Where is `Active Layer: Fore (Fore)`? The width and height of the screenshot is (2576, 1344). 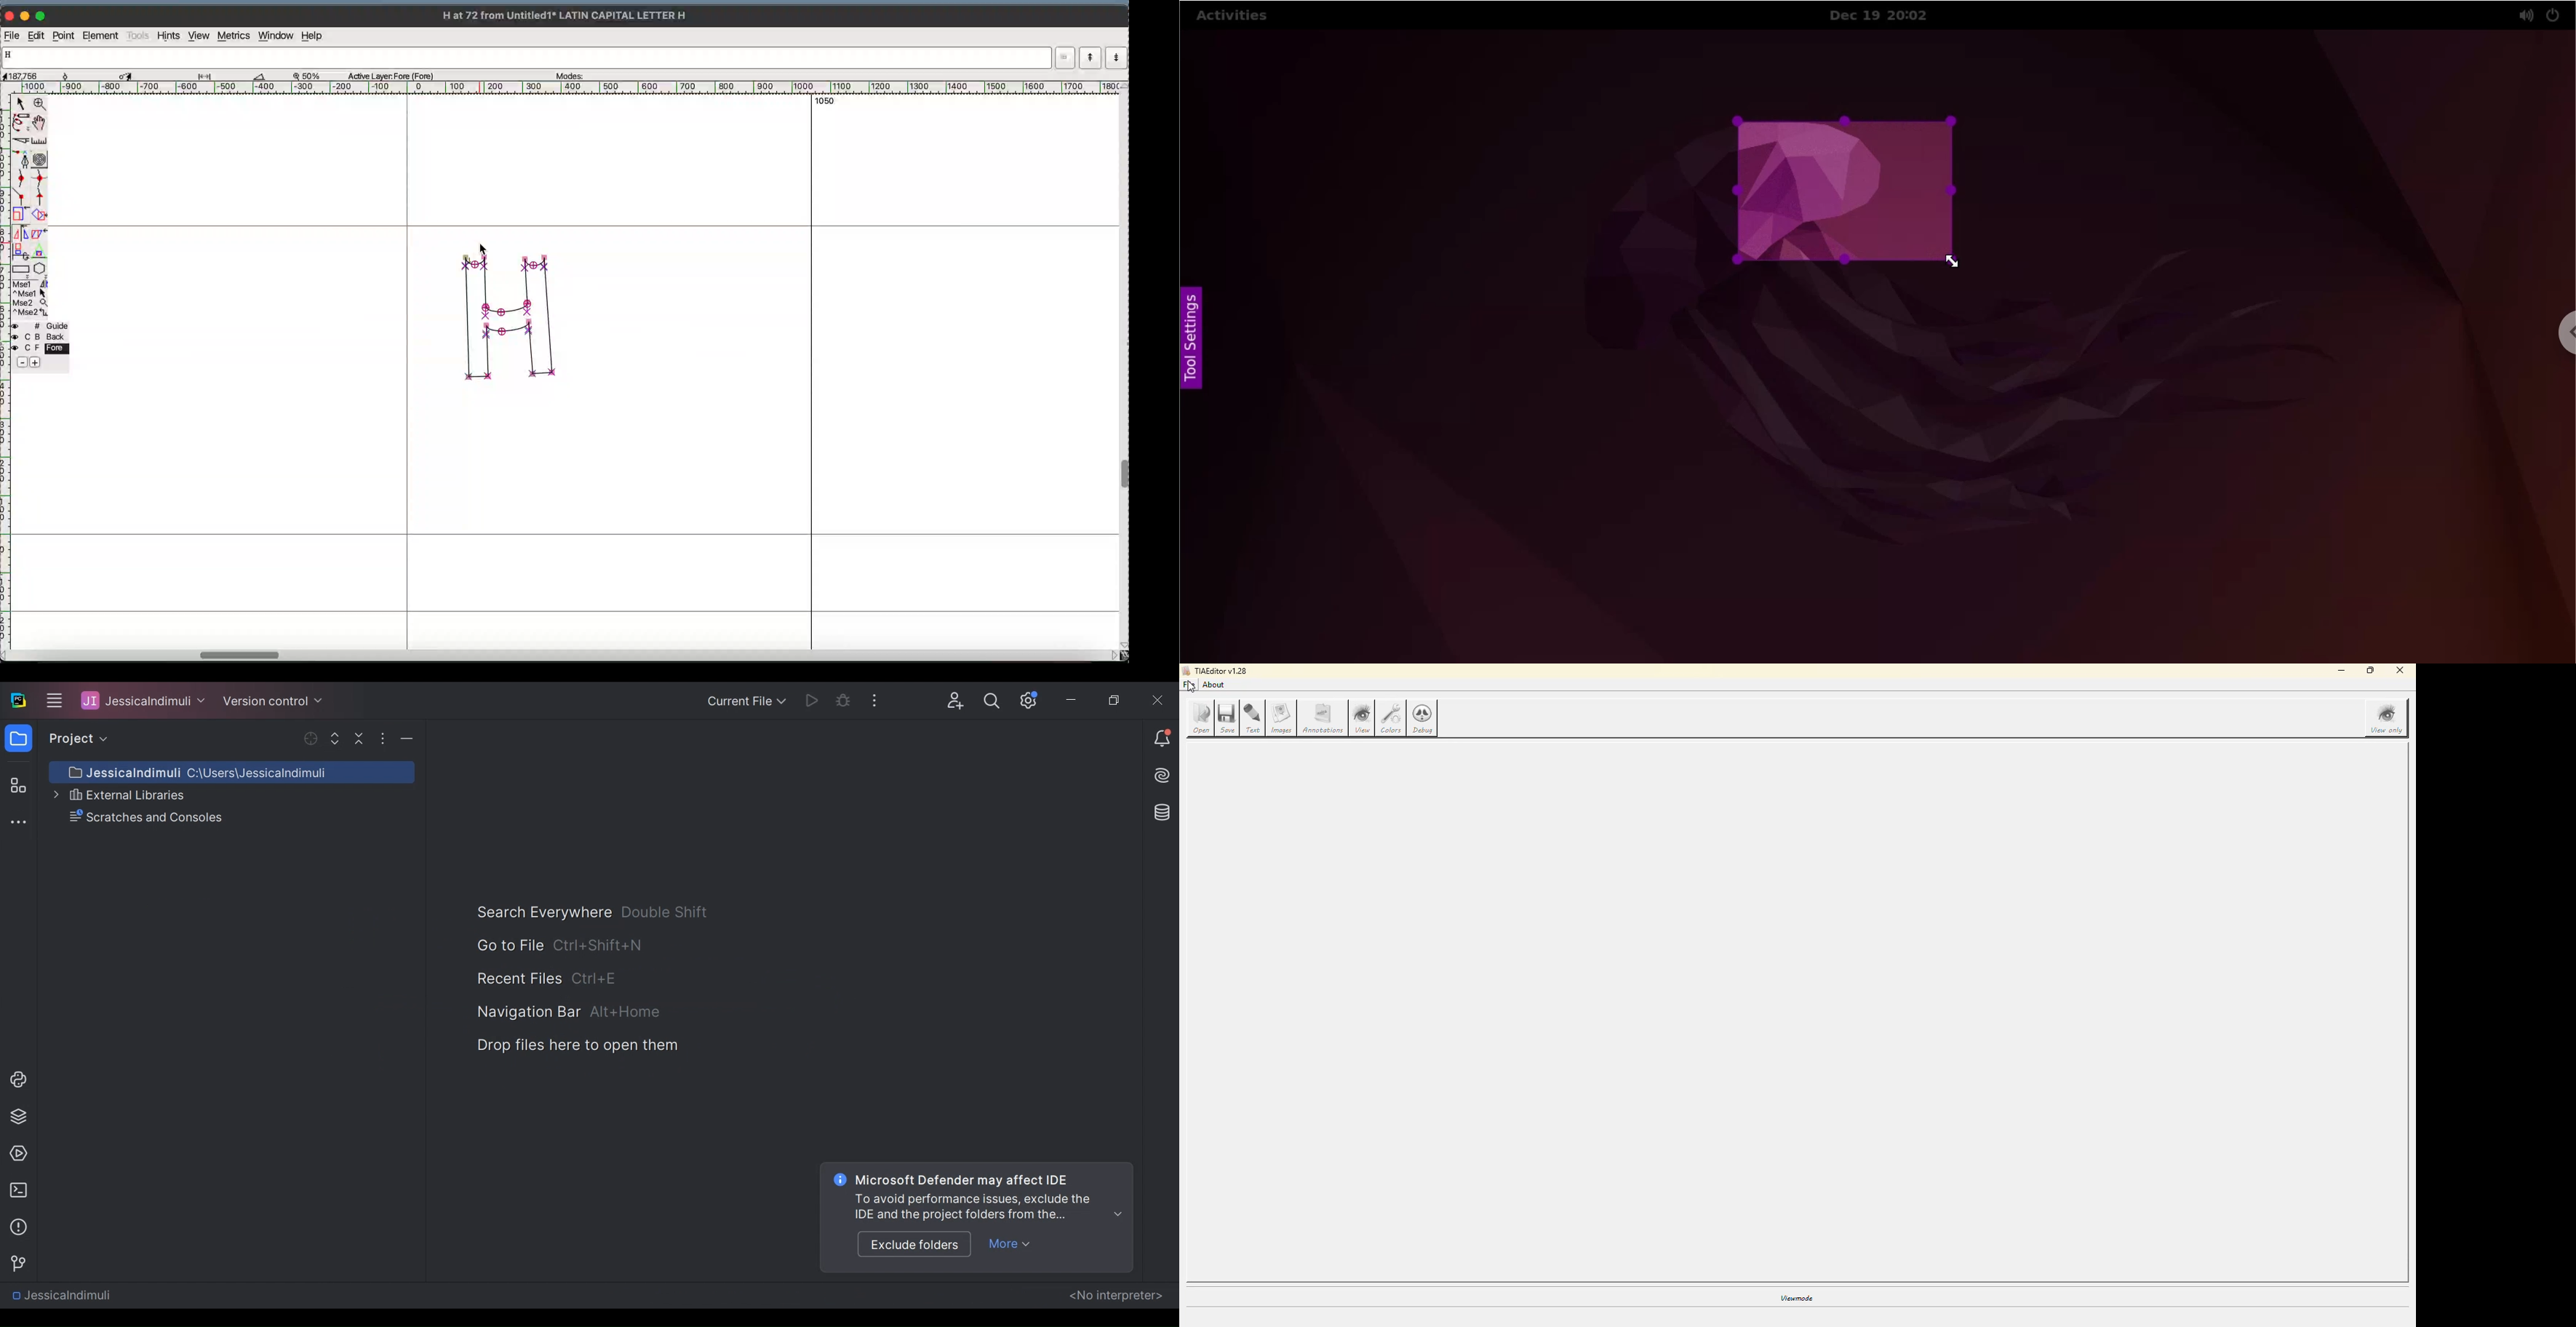 Active Layer: Fore (Fore) is located at coordinates (387, 76).